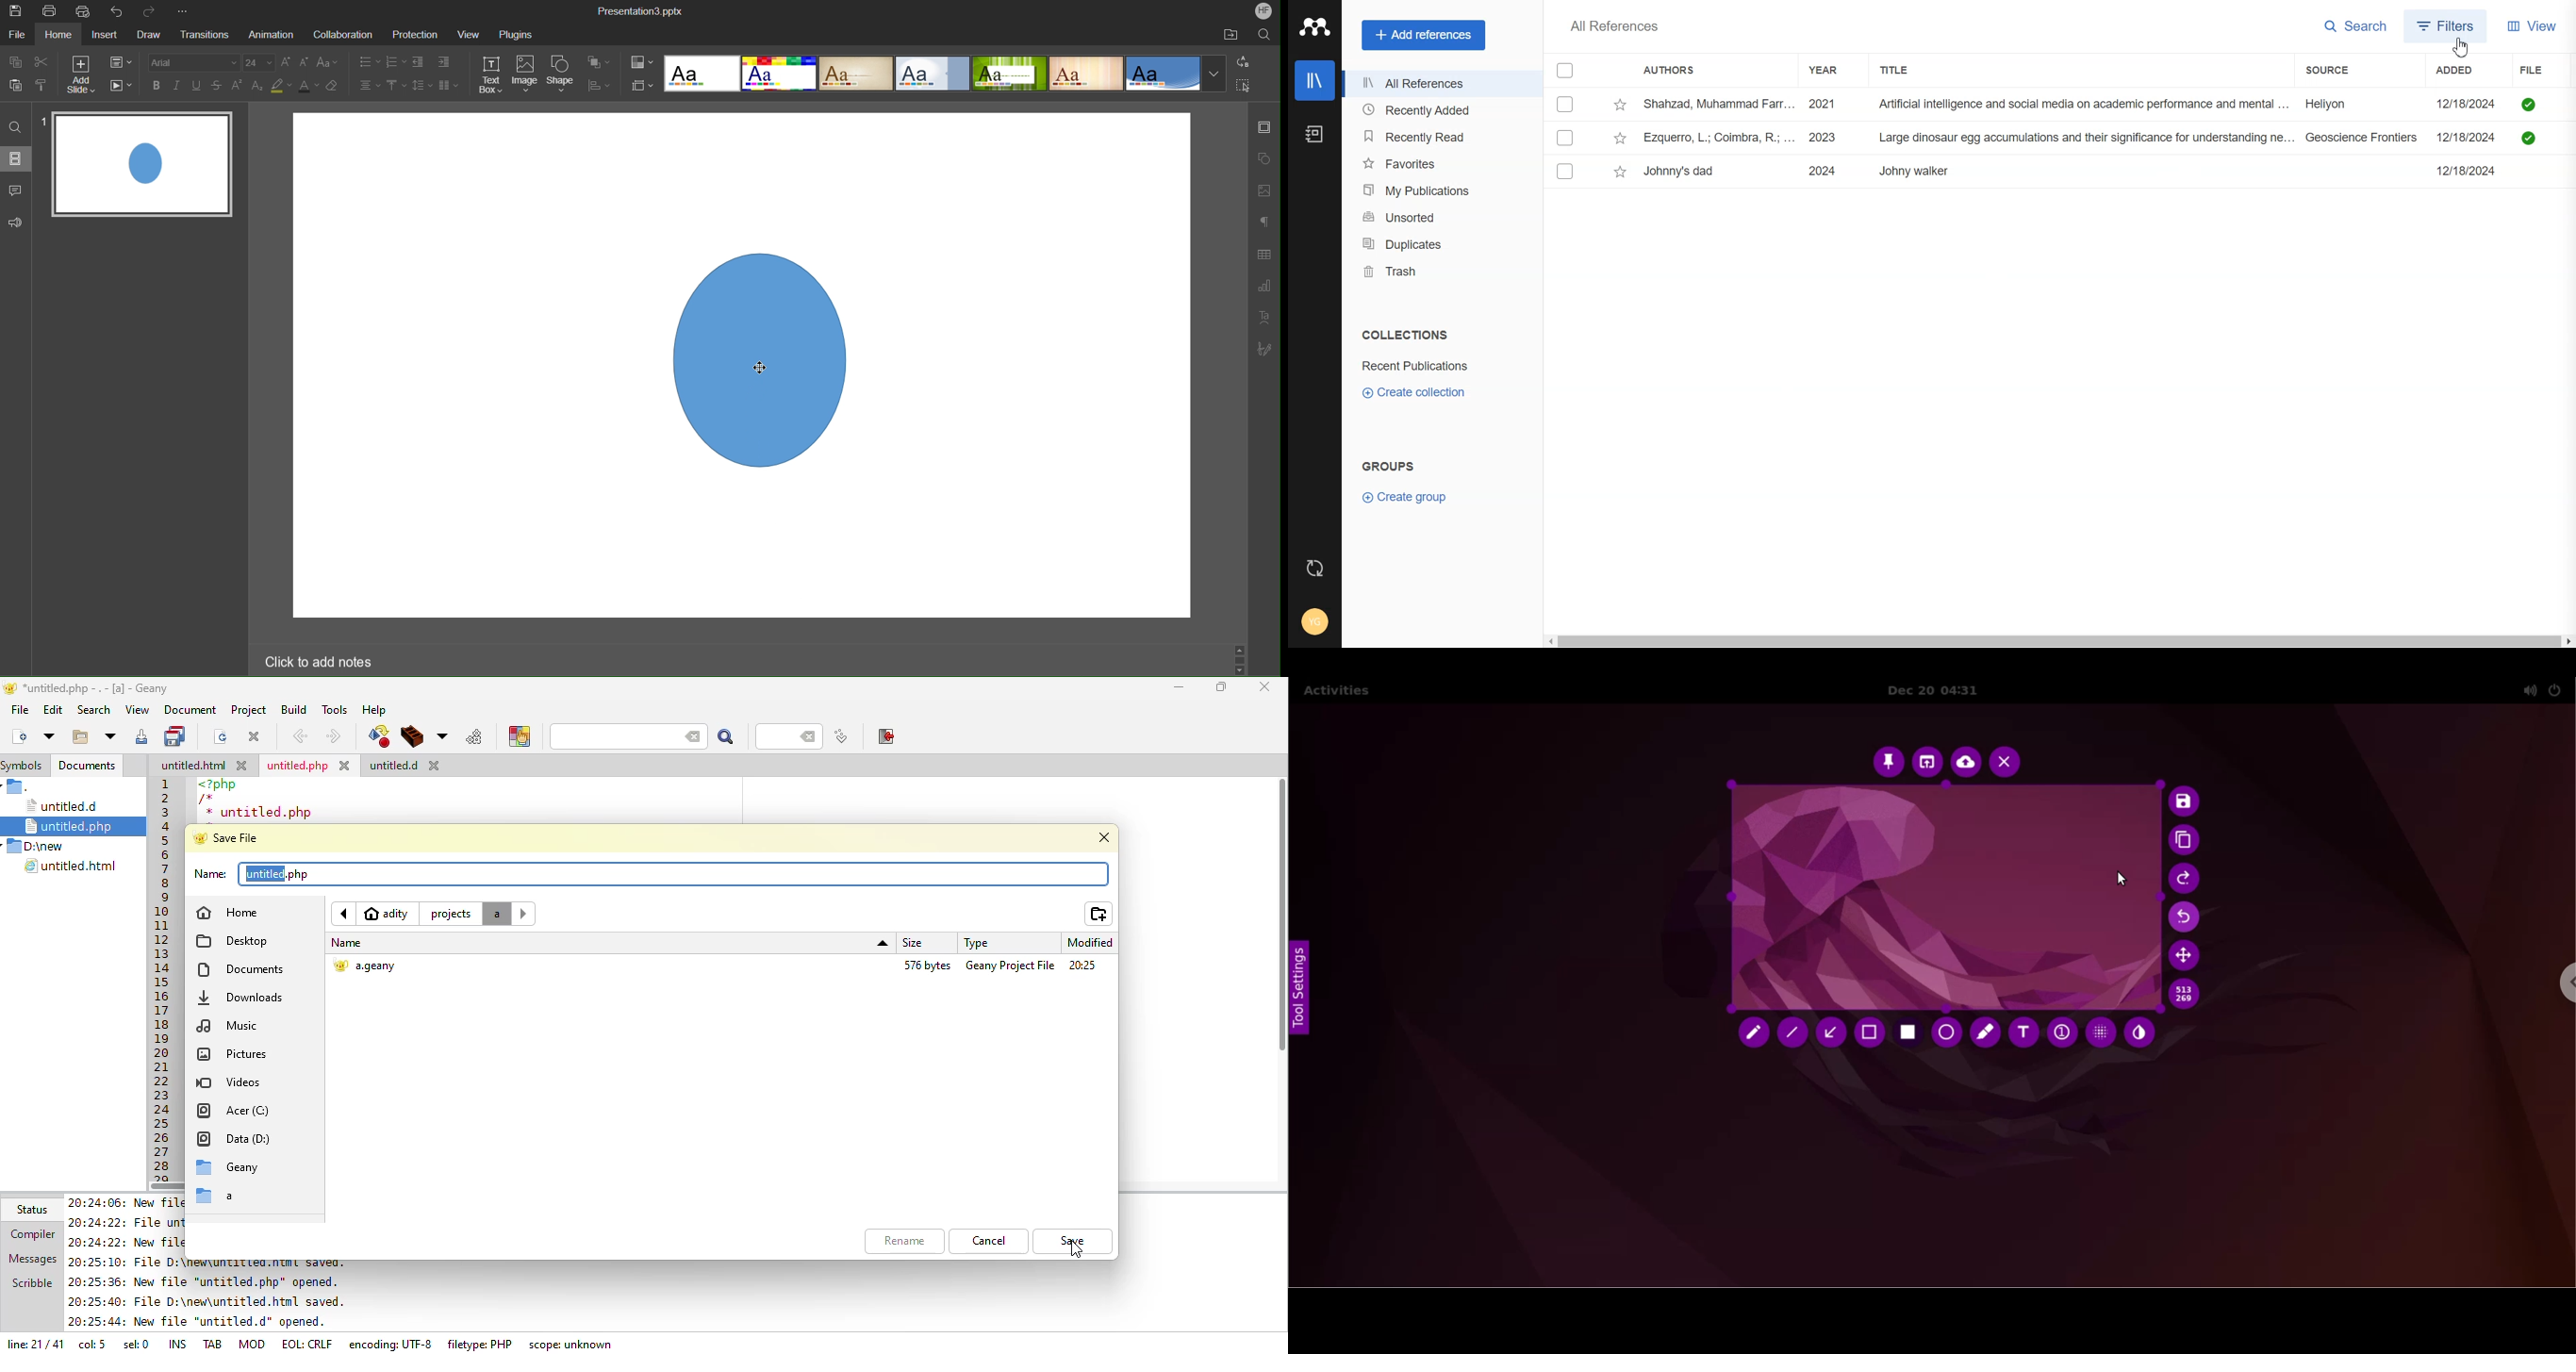 The image size is (2576, 1372). Describe the element at coordinates (1946, 1033) in the screenshot. I see `circle tool` at that location.